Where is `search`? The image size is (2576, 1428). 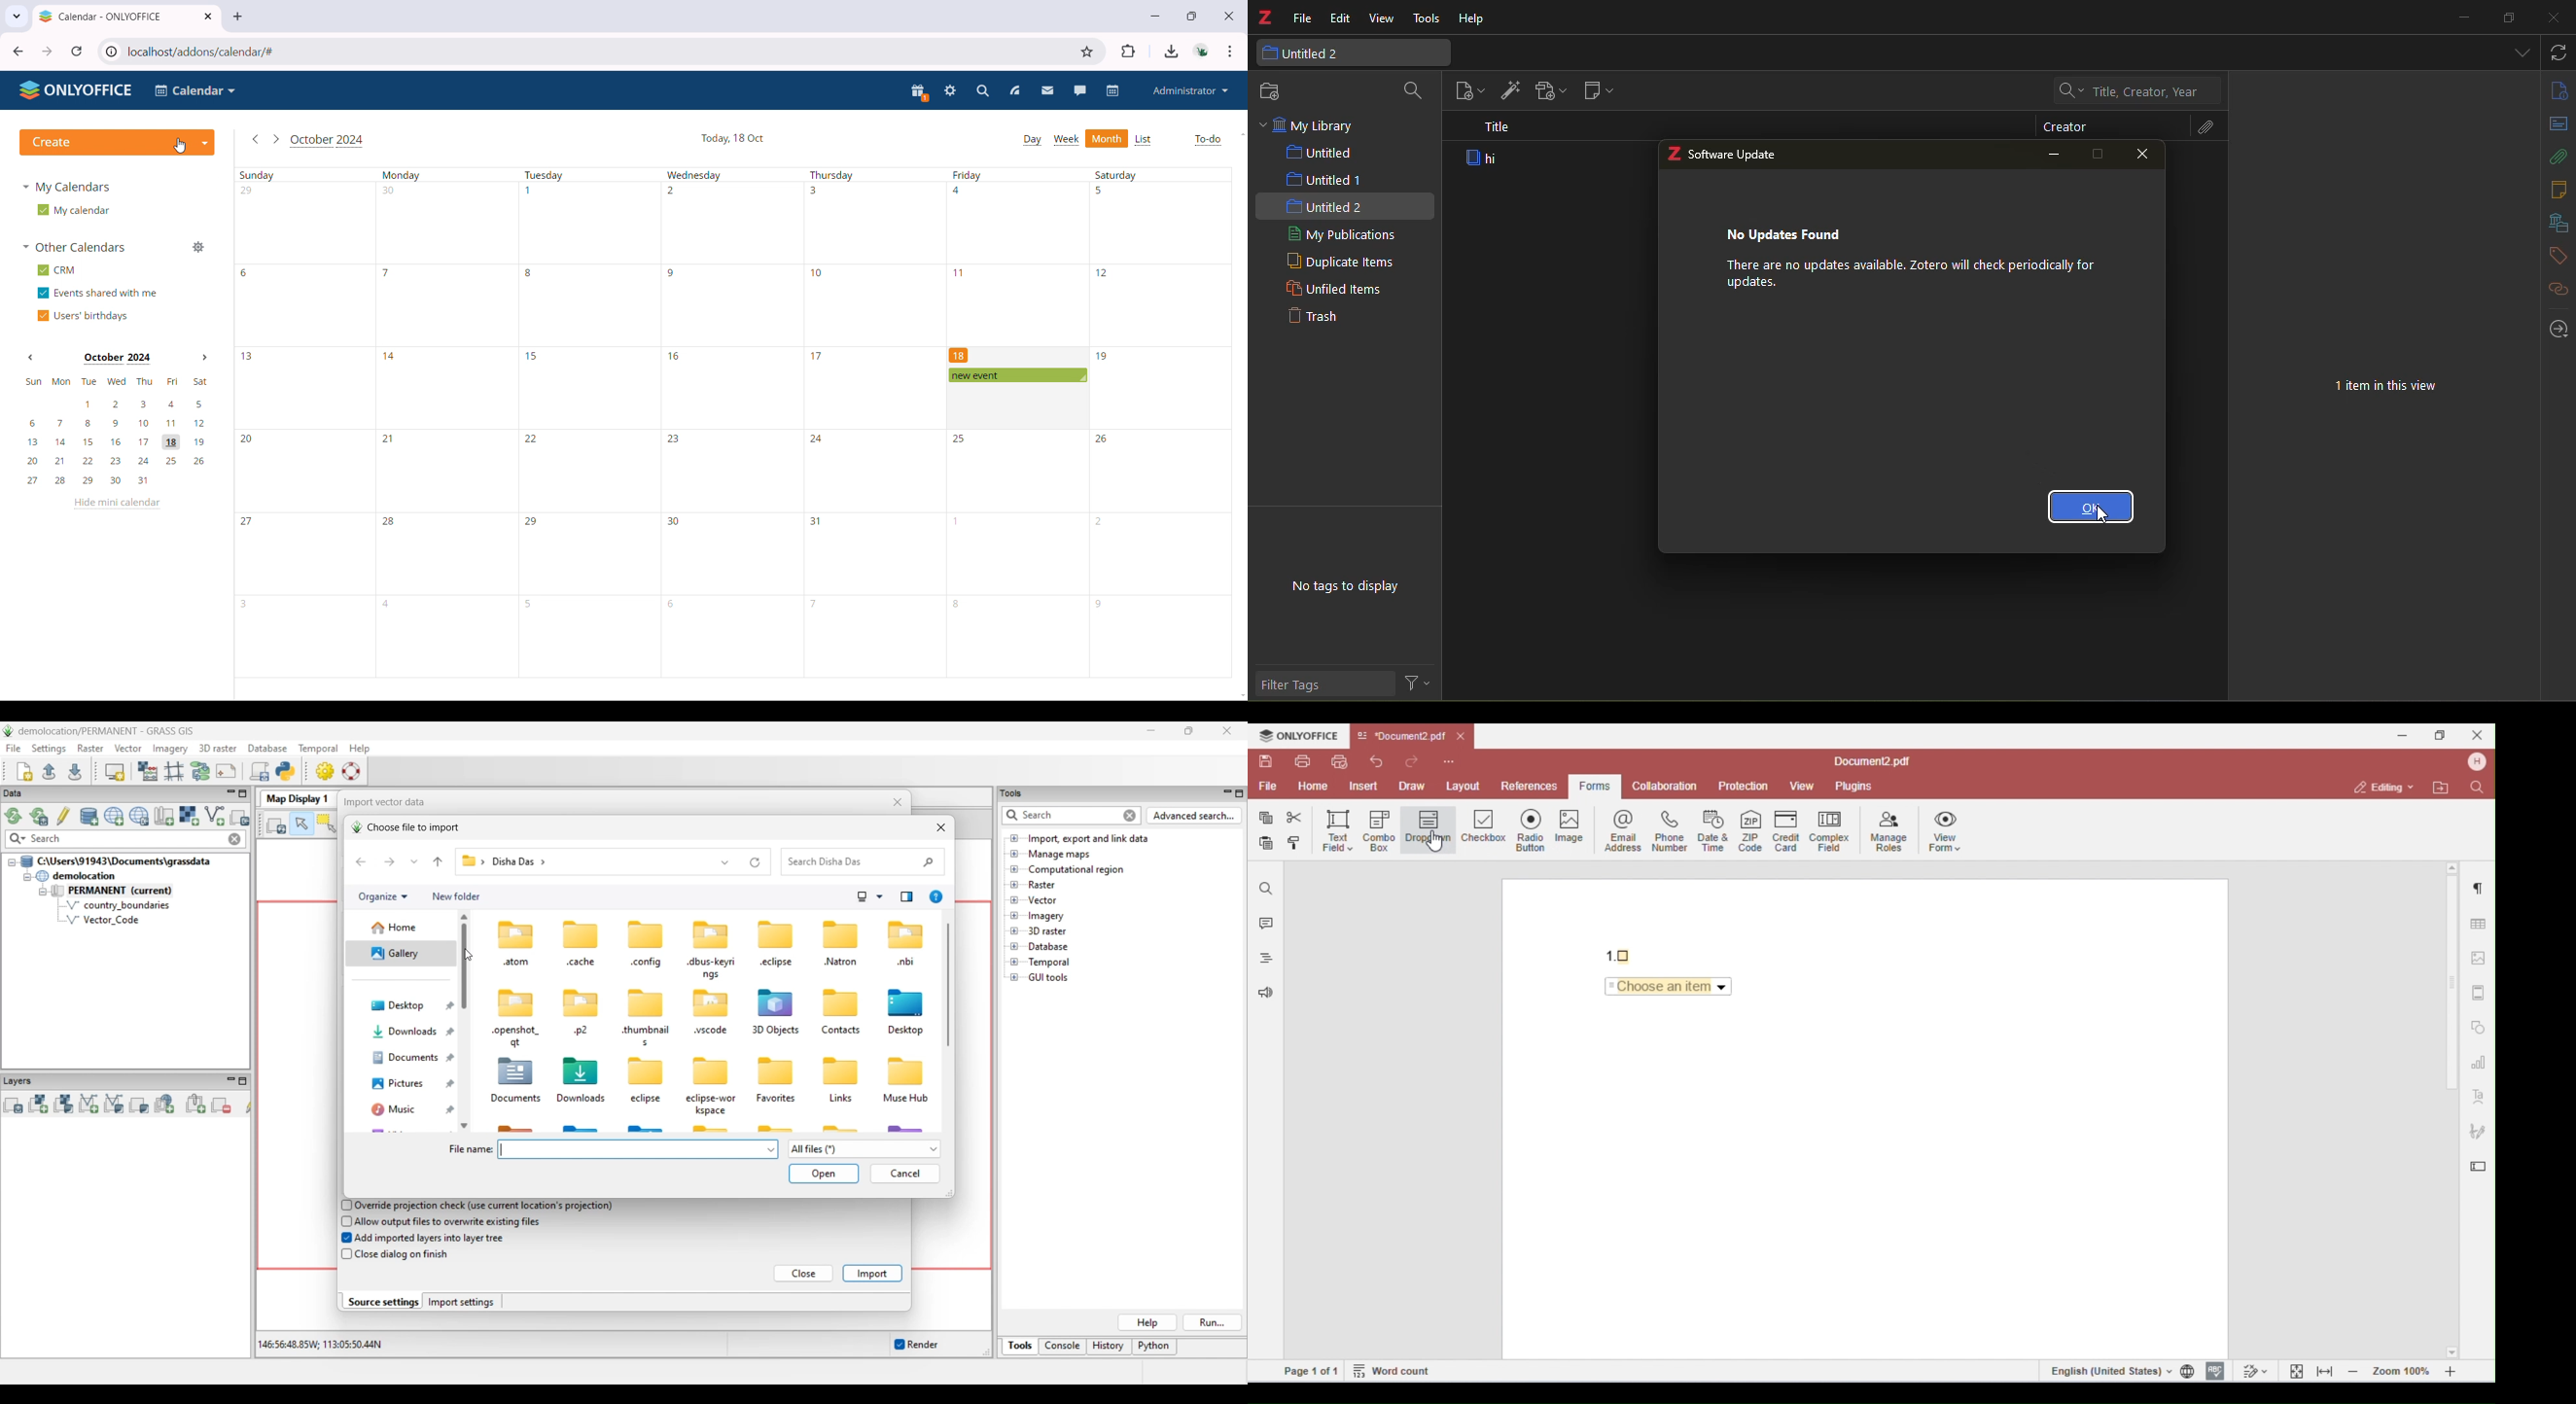
search is located at coordinates (1411, 90).